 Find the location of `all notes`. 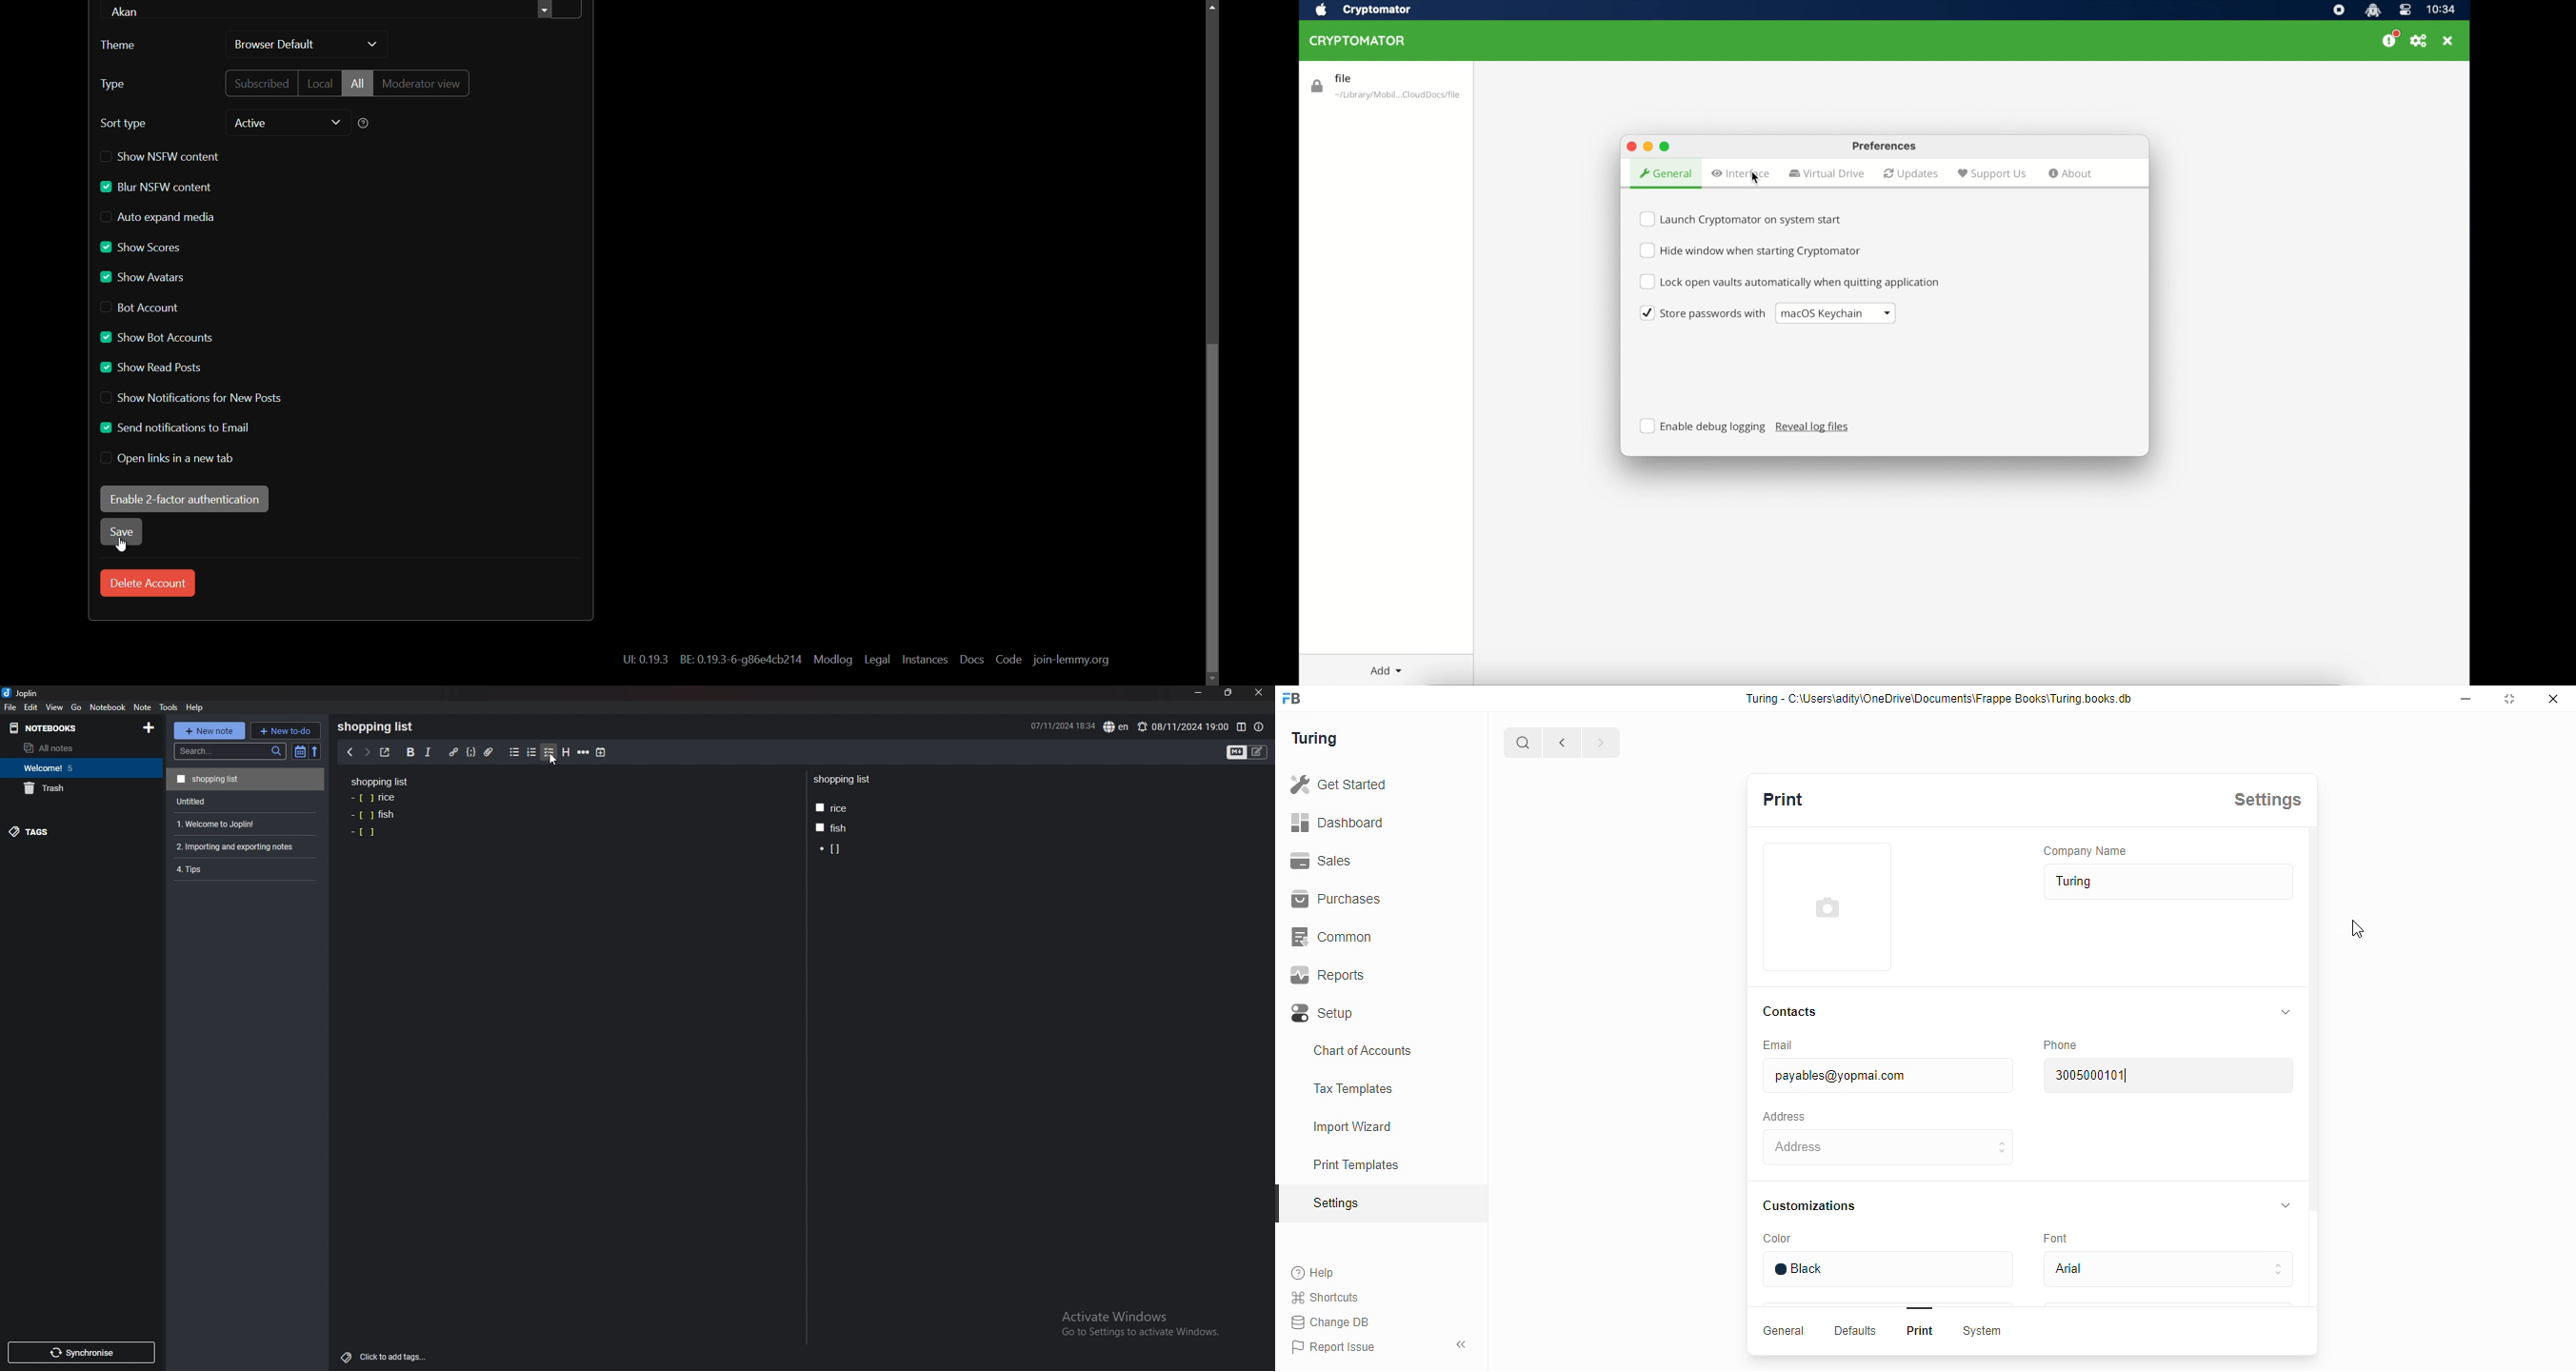

all notes is located at coordinates (75, 748).